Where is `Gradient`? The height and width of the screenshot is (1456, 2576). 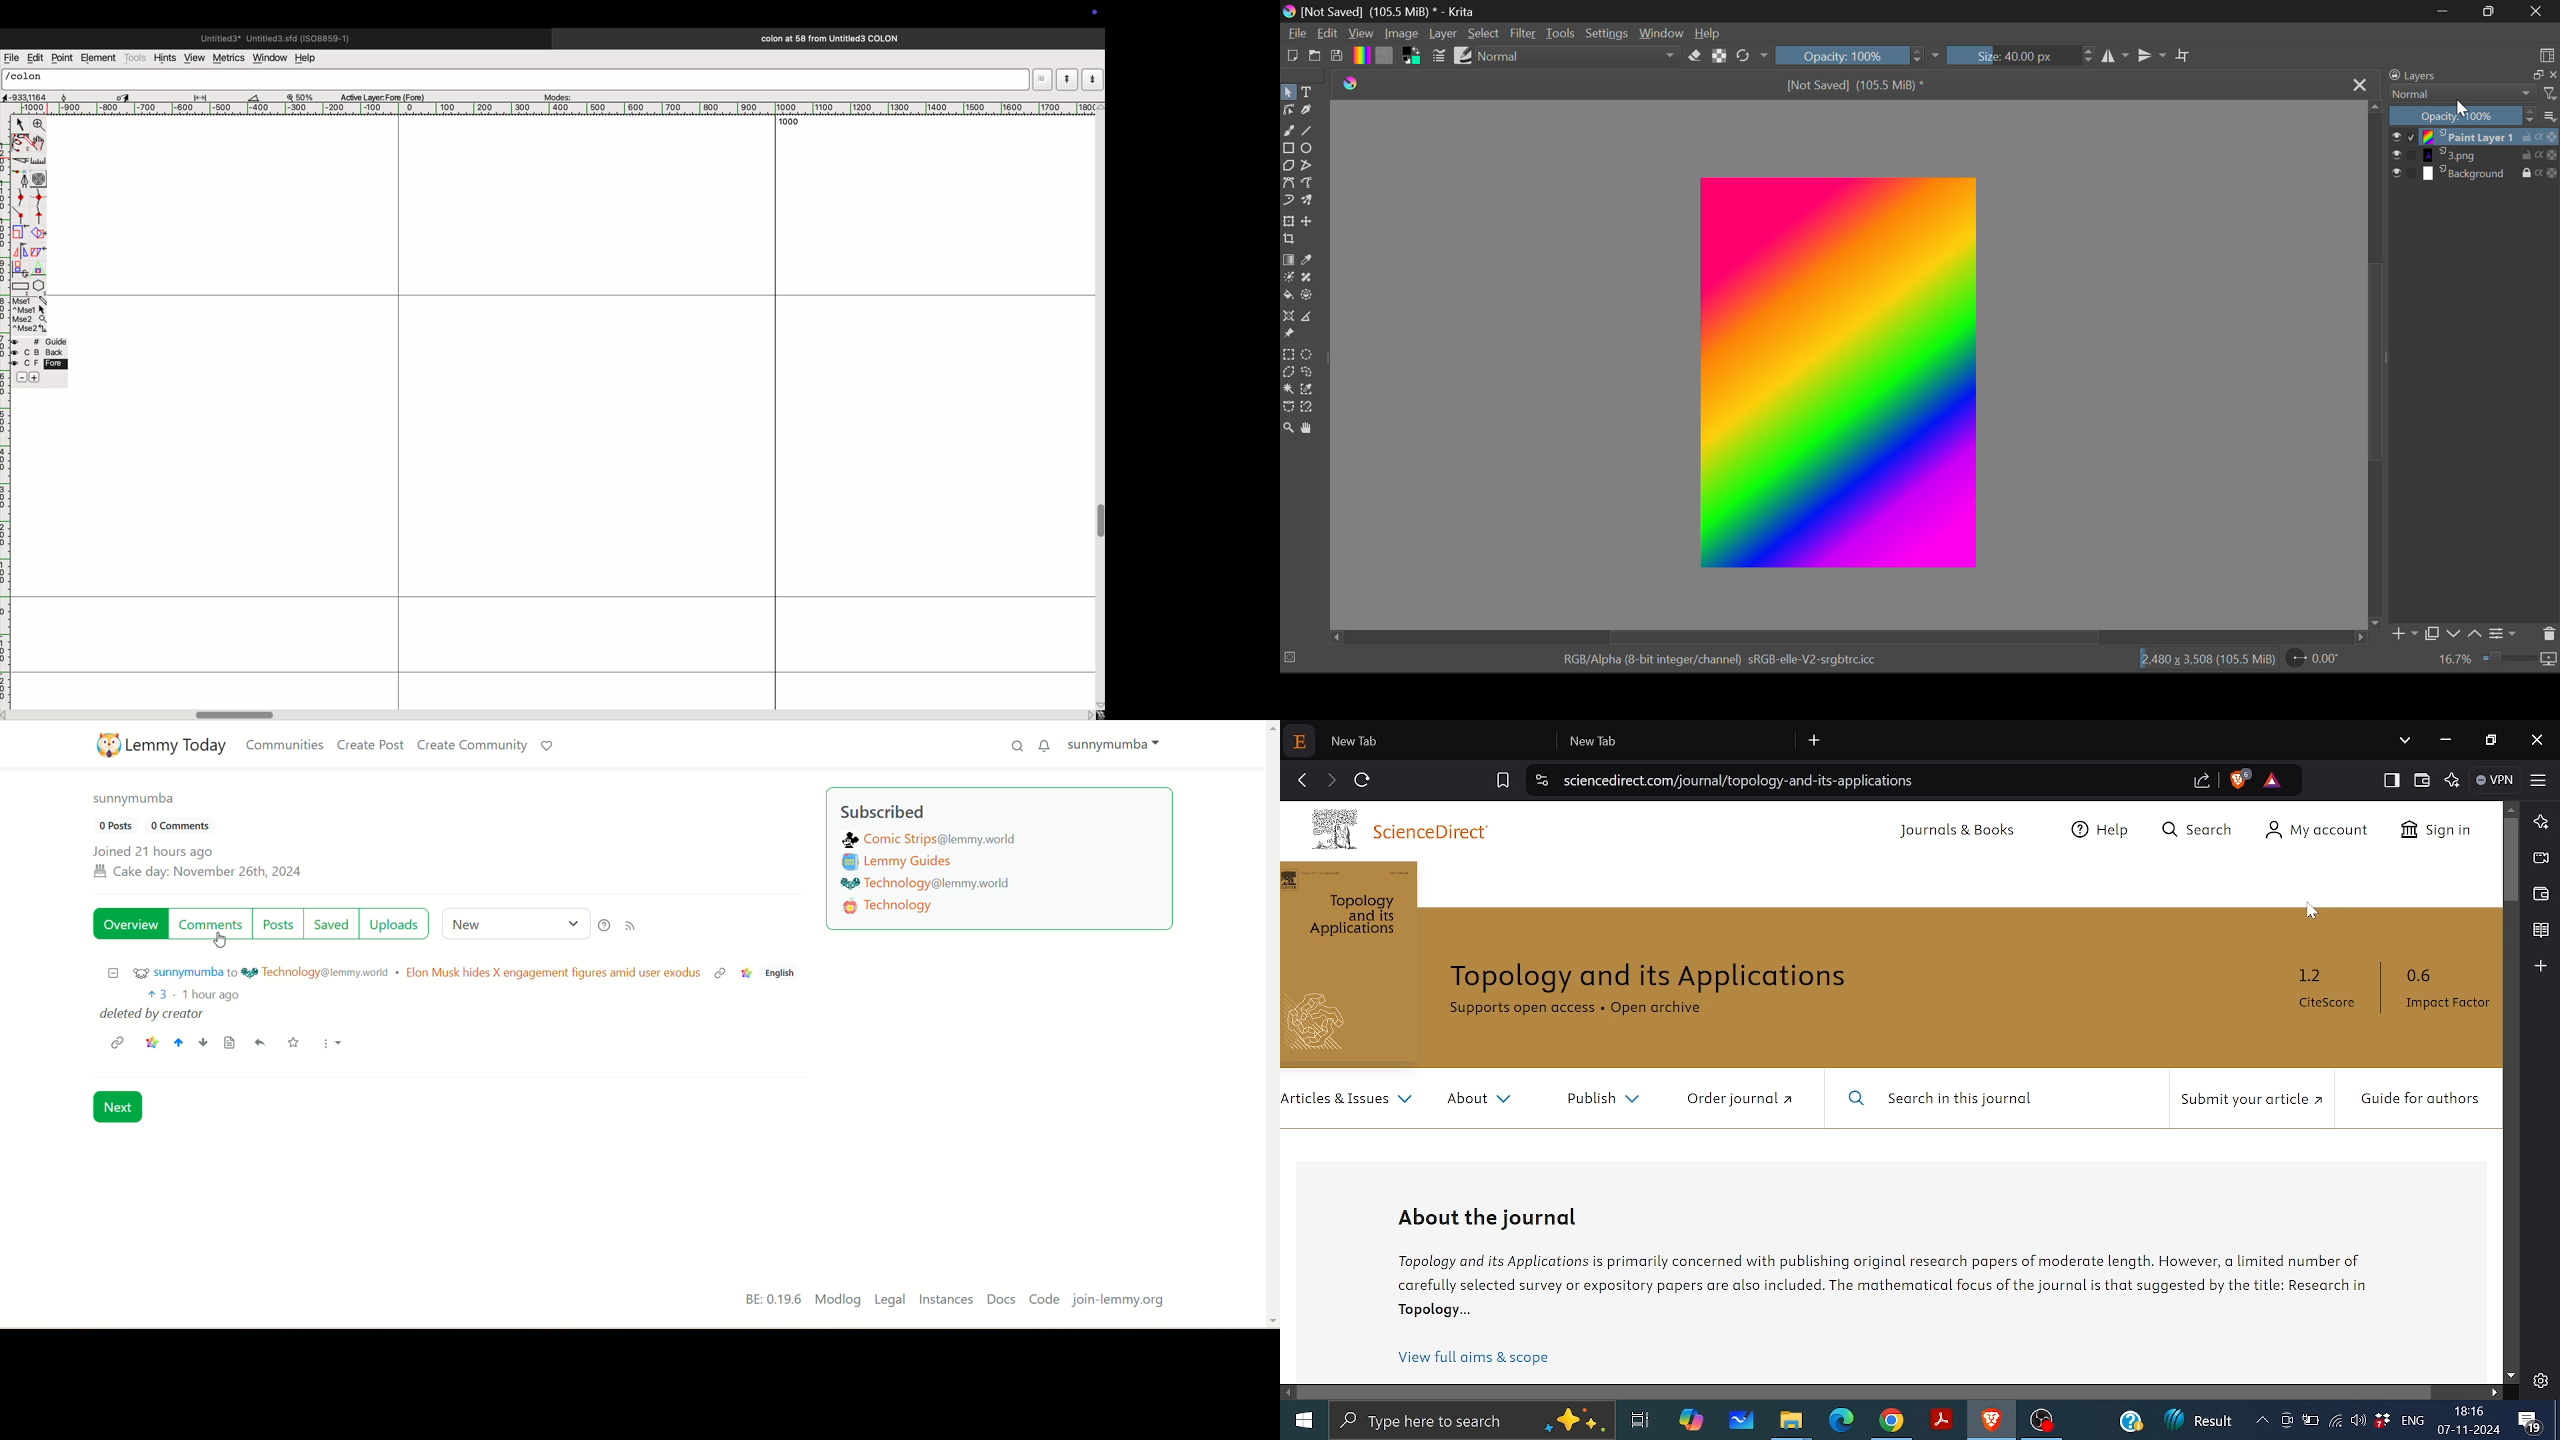
Gradient is located at coordinates (1361, 56).